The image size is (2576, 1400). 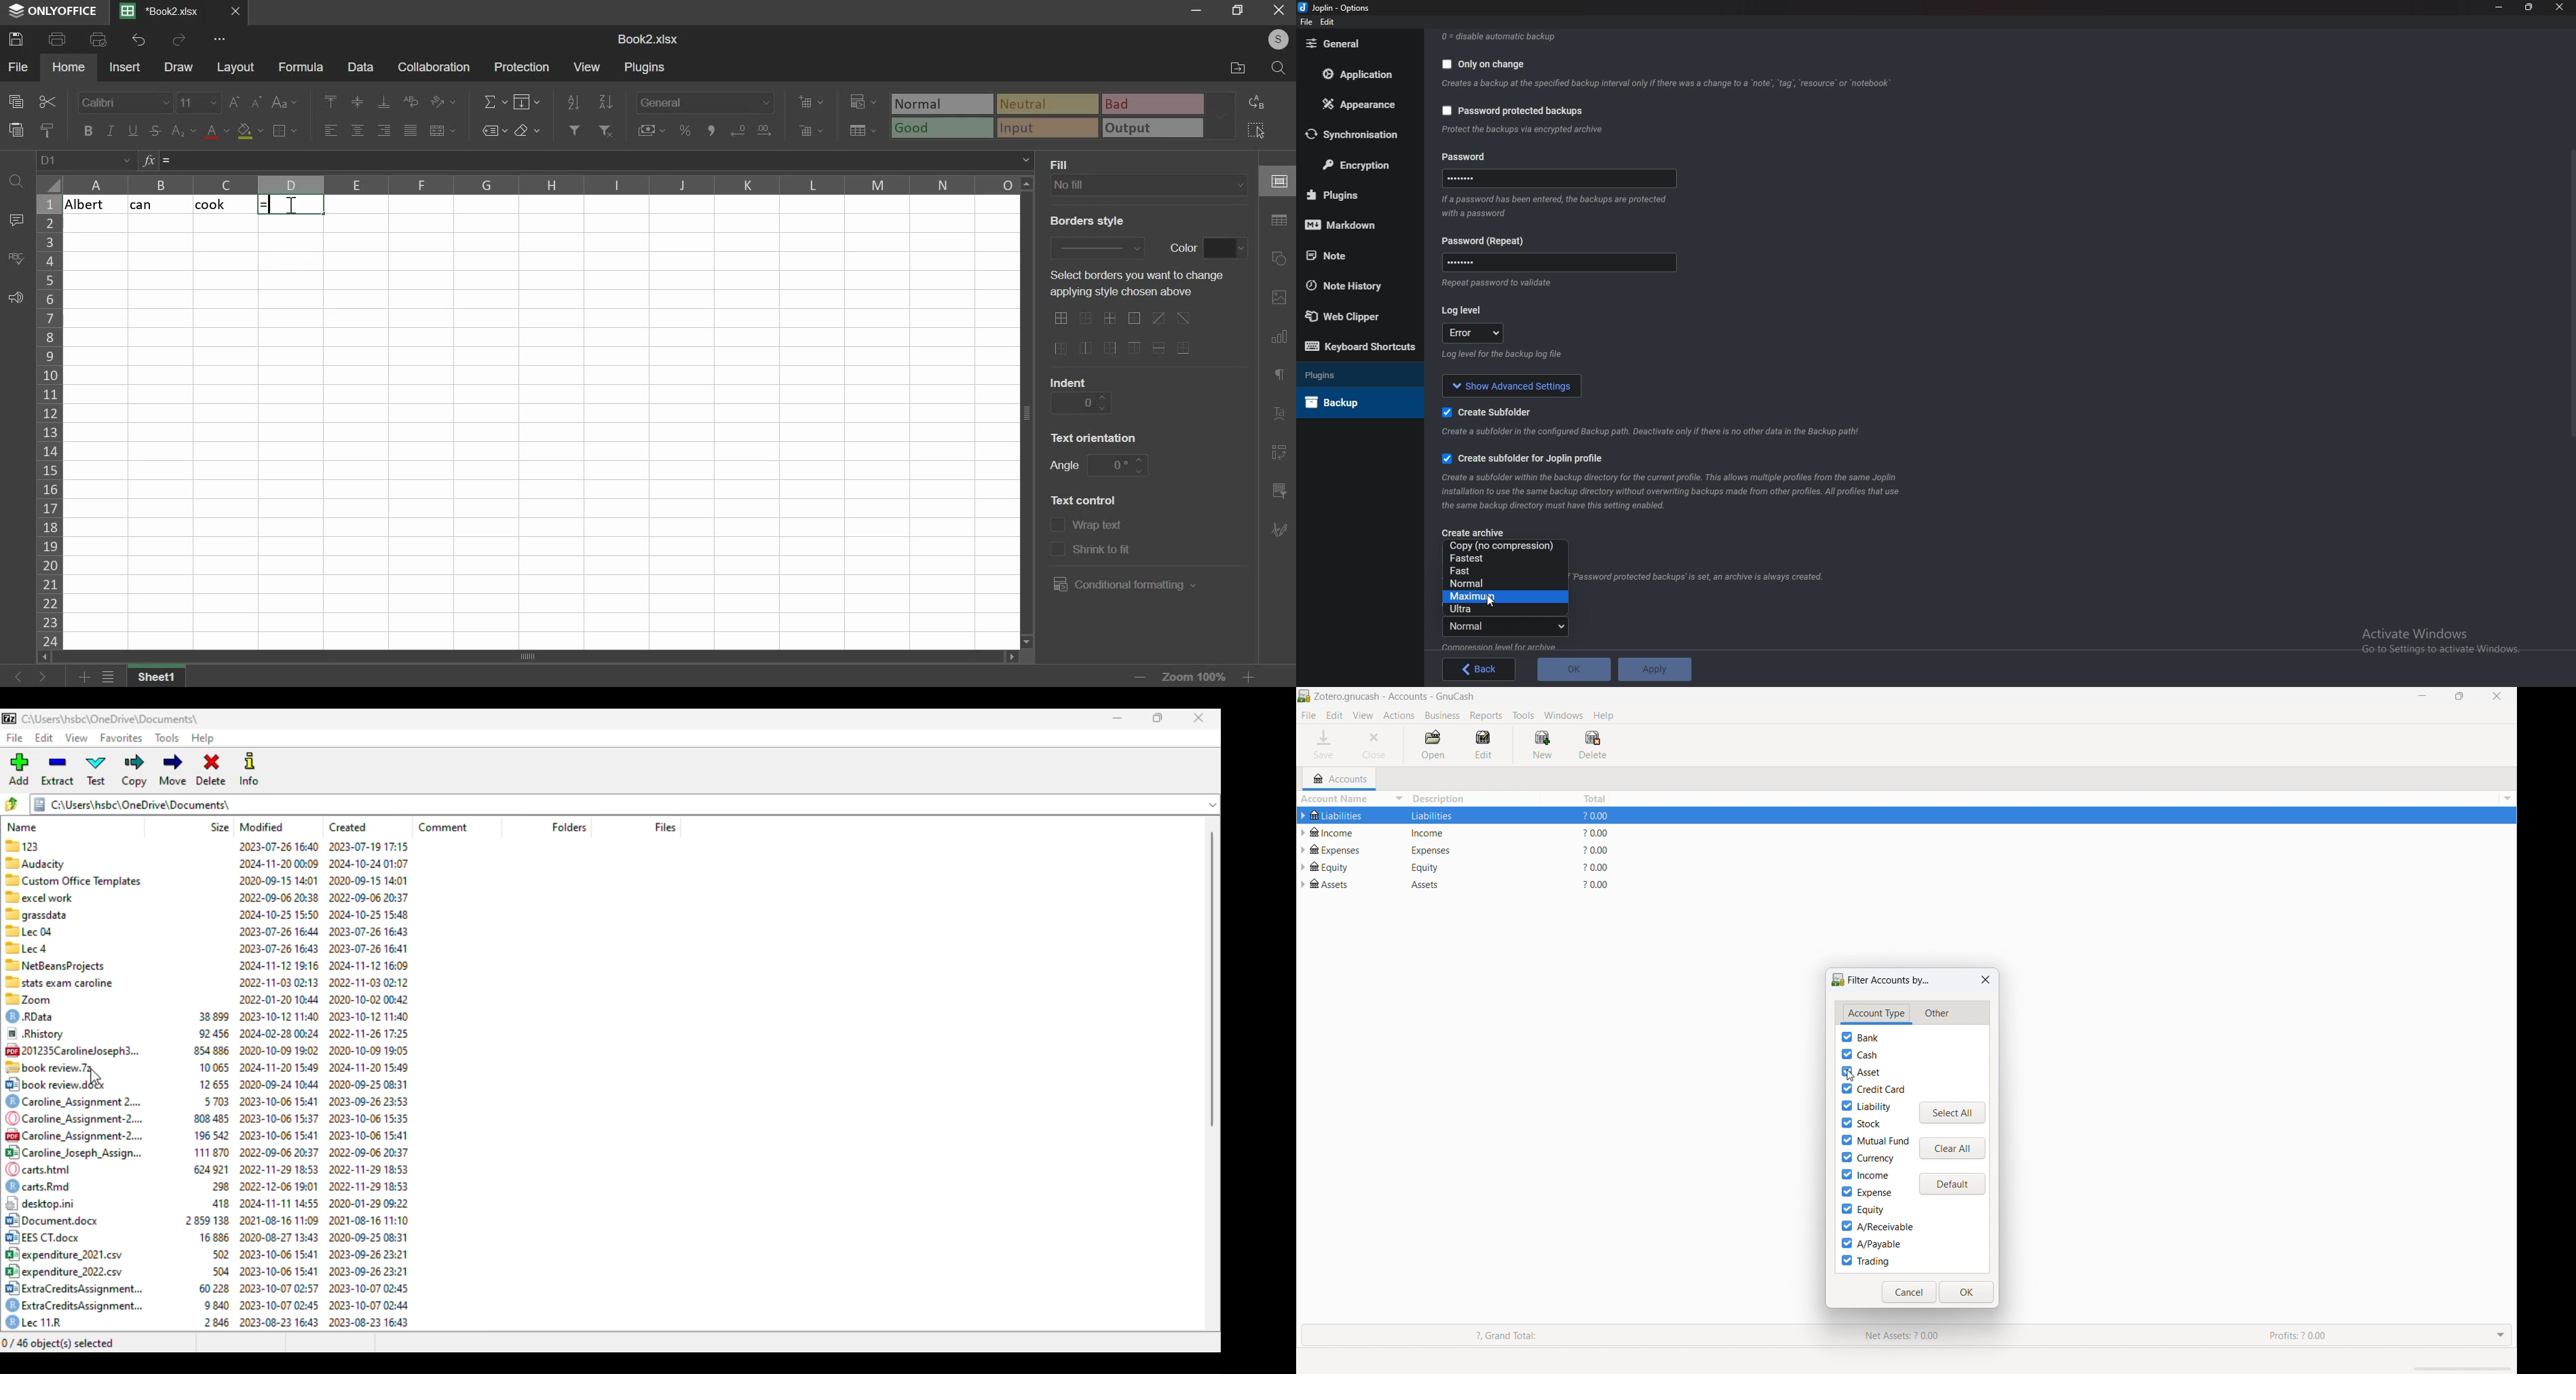 I want to click on add sheets, so click(x=84, y=677).